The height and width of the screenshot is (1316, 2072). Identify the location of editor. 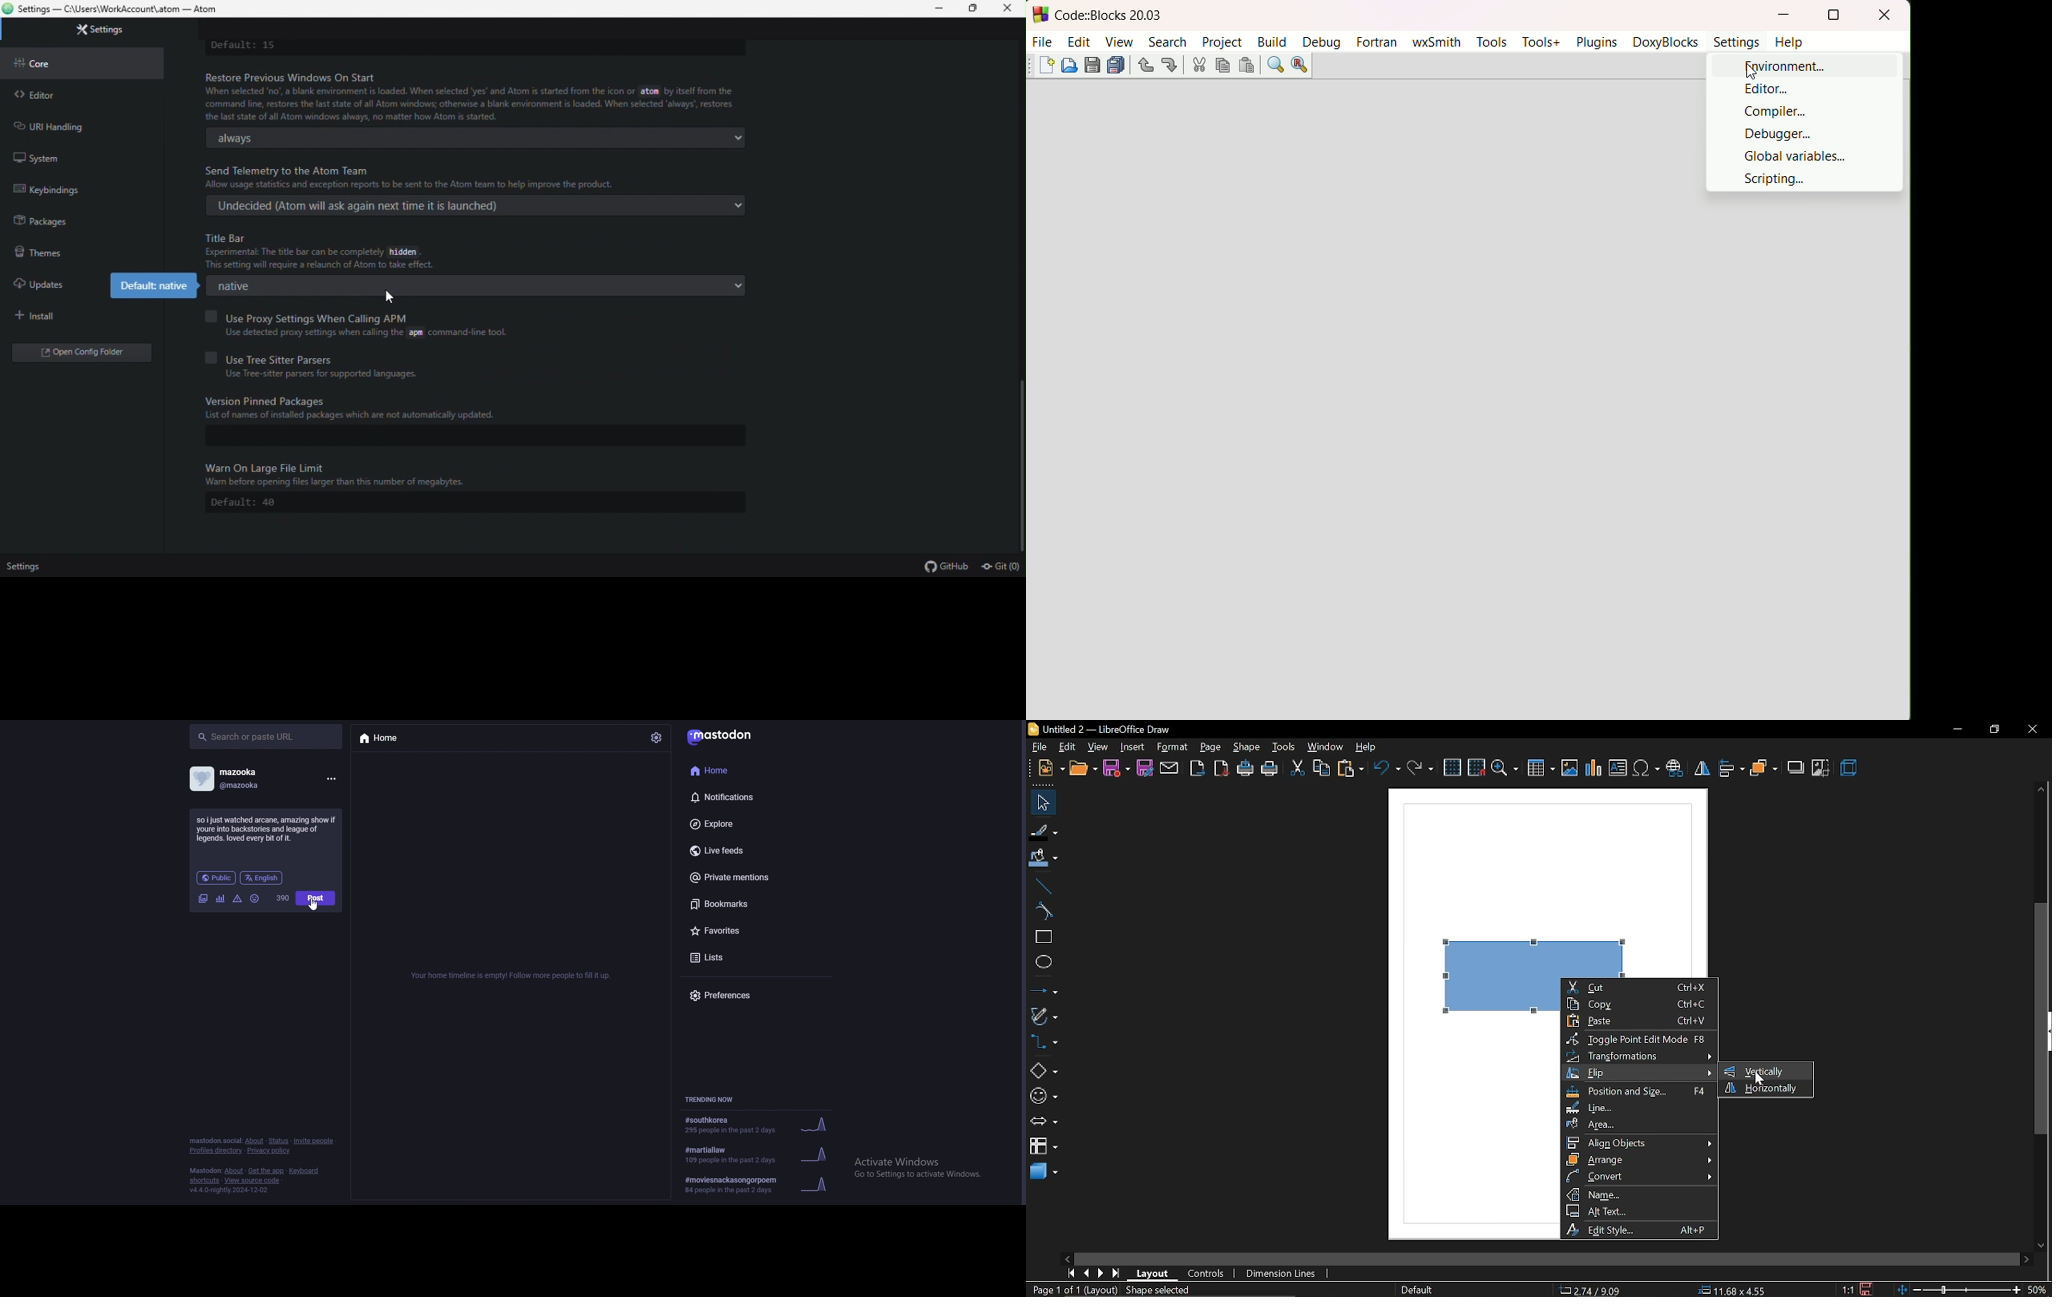
(85, 91).